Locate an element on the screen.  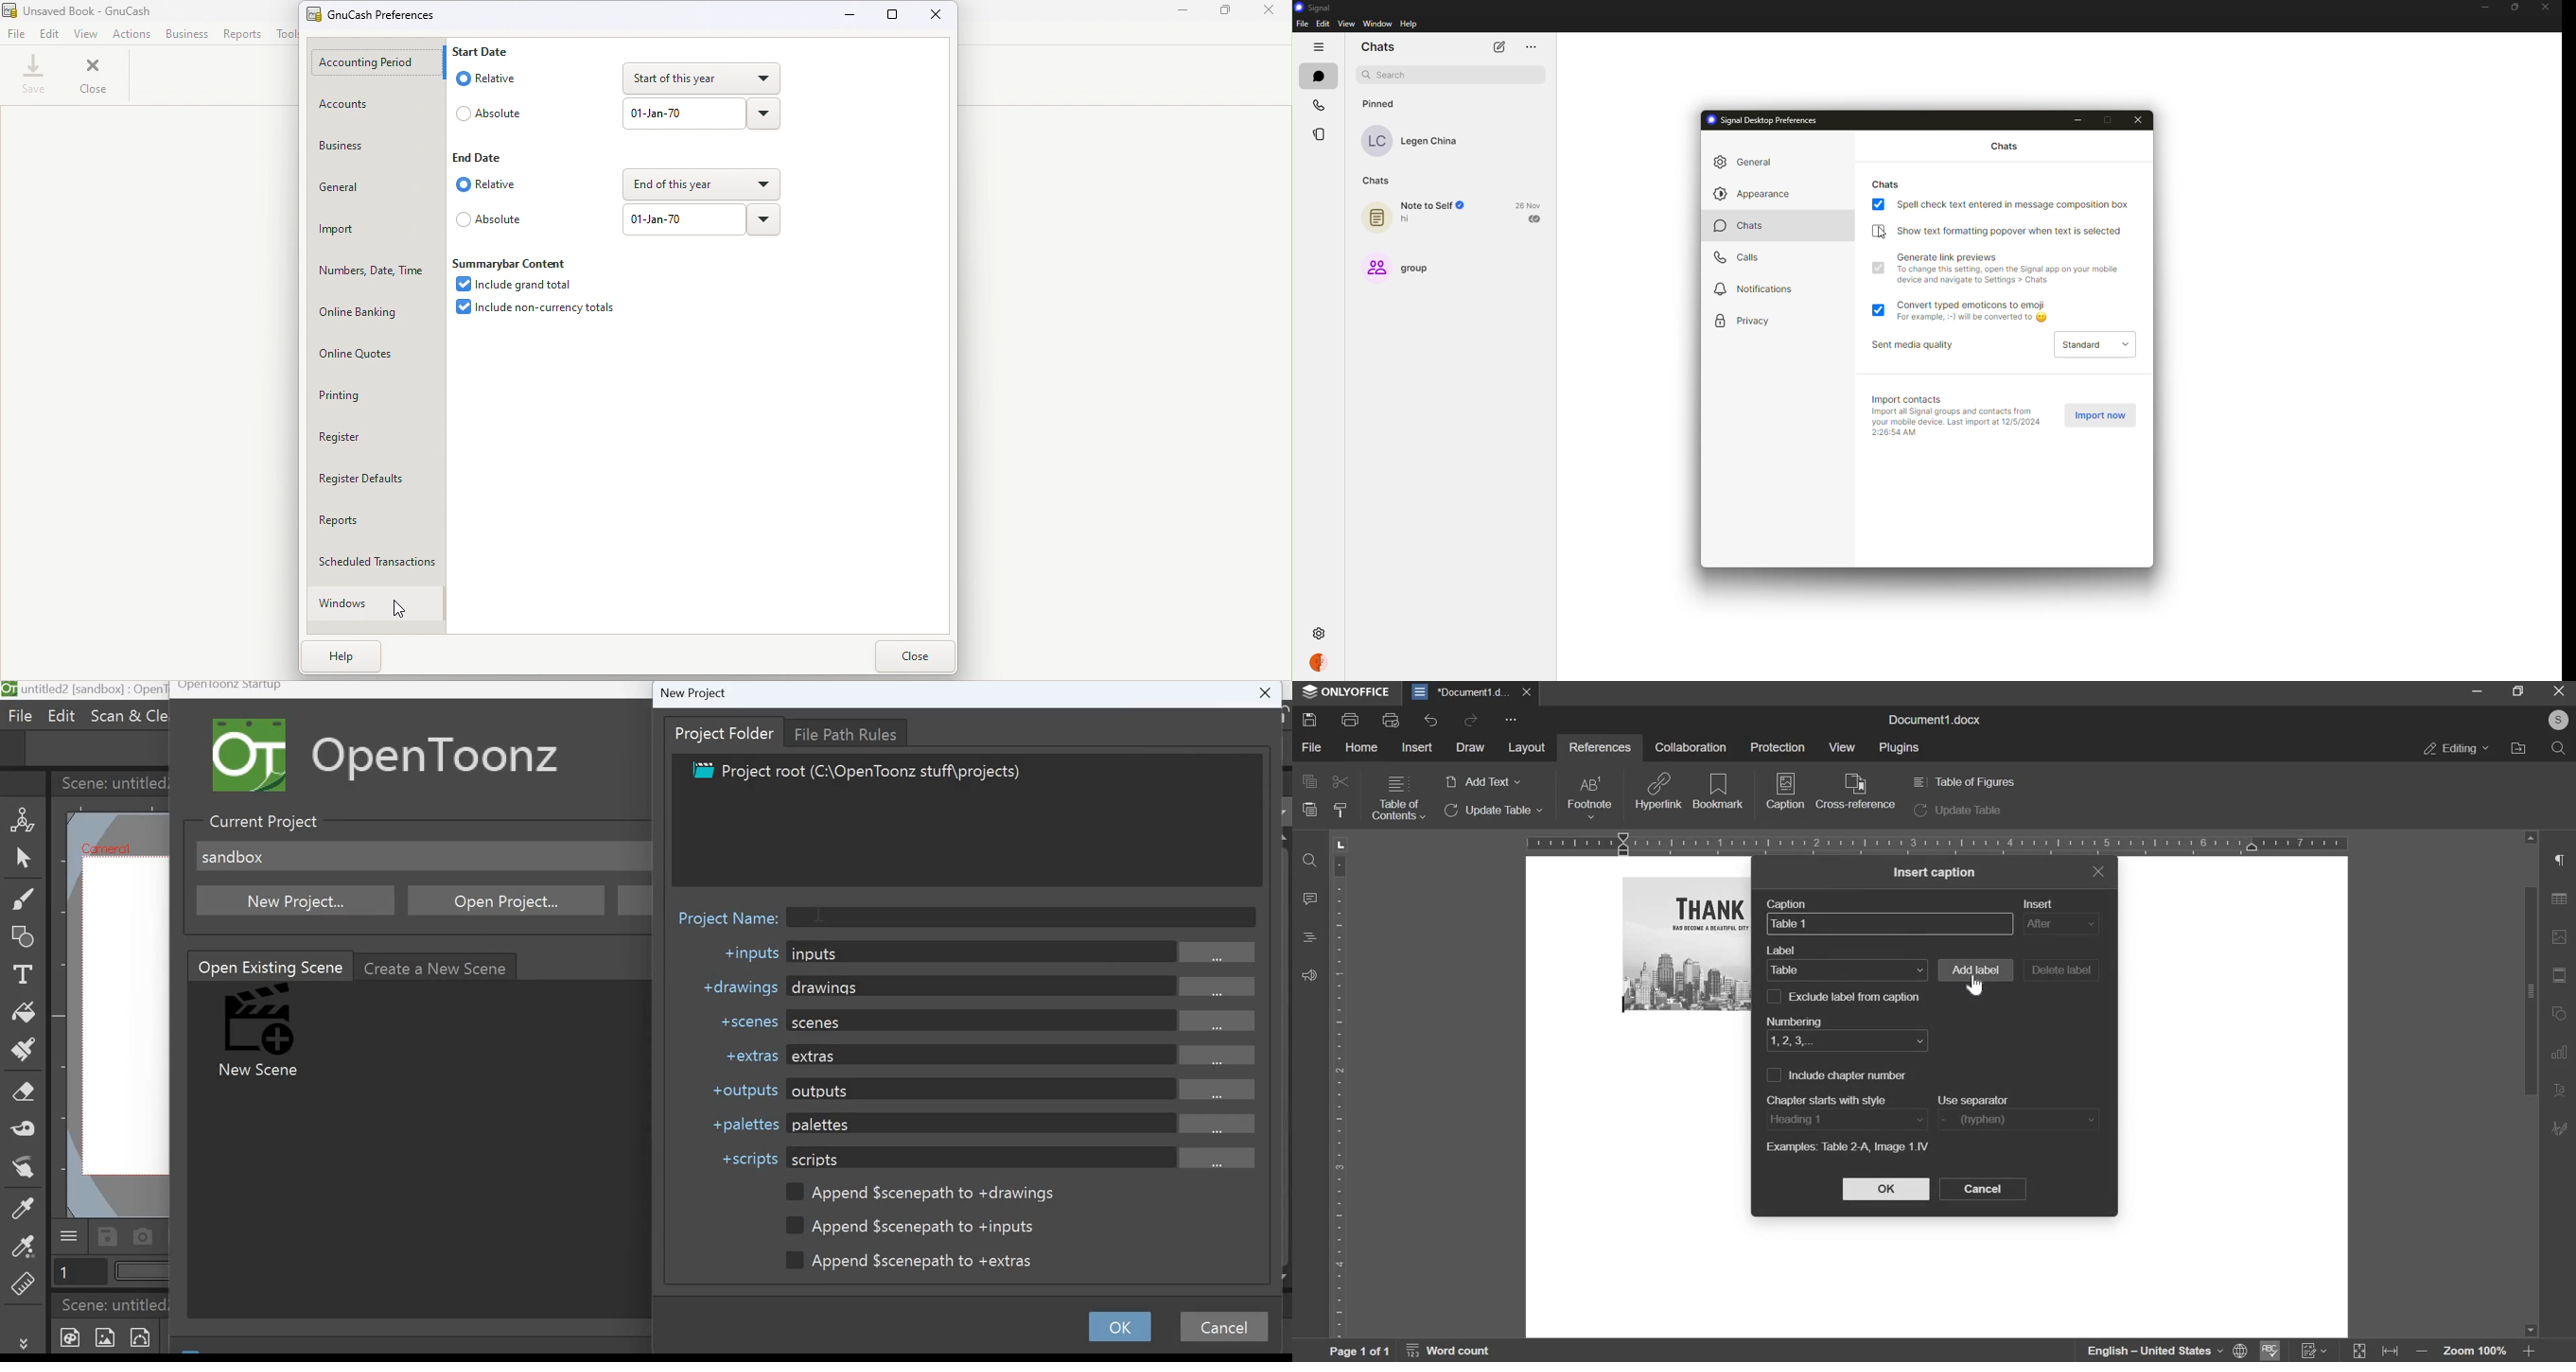
calls is located at coordinates (1738, 260).